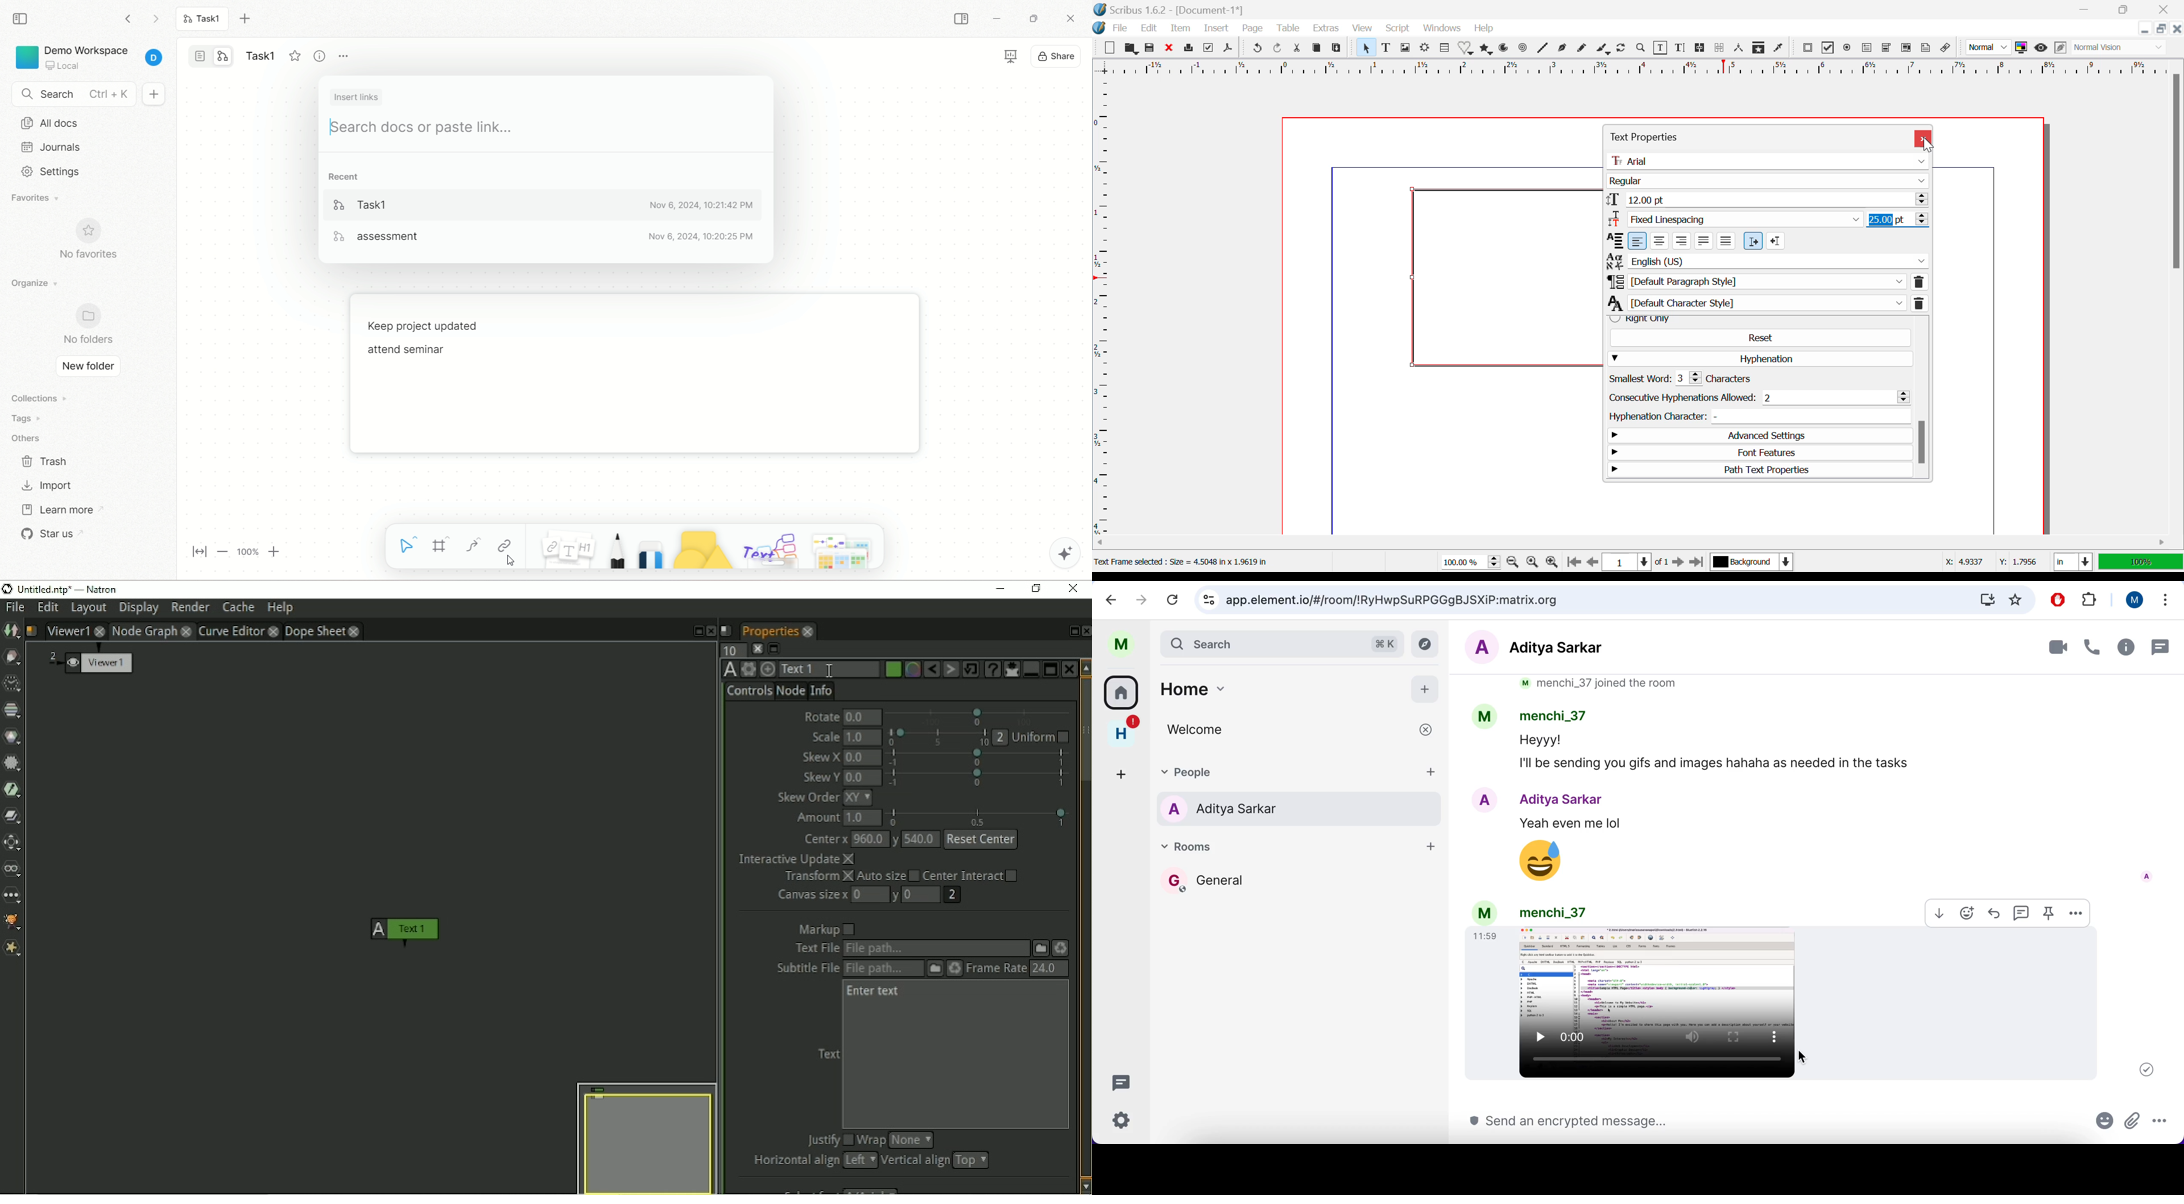 The height and width of the screenshot is (1204, 2184). Describe the element at coordinates (1427, 690) in the screenshot. I see `add` at that location.